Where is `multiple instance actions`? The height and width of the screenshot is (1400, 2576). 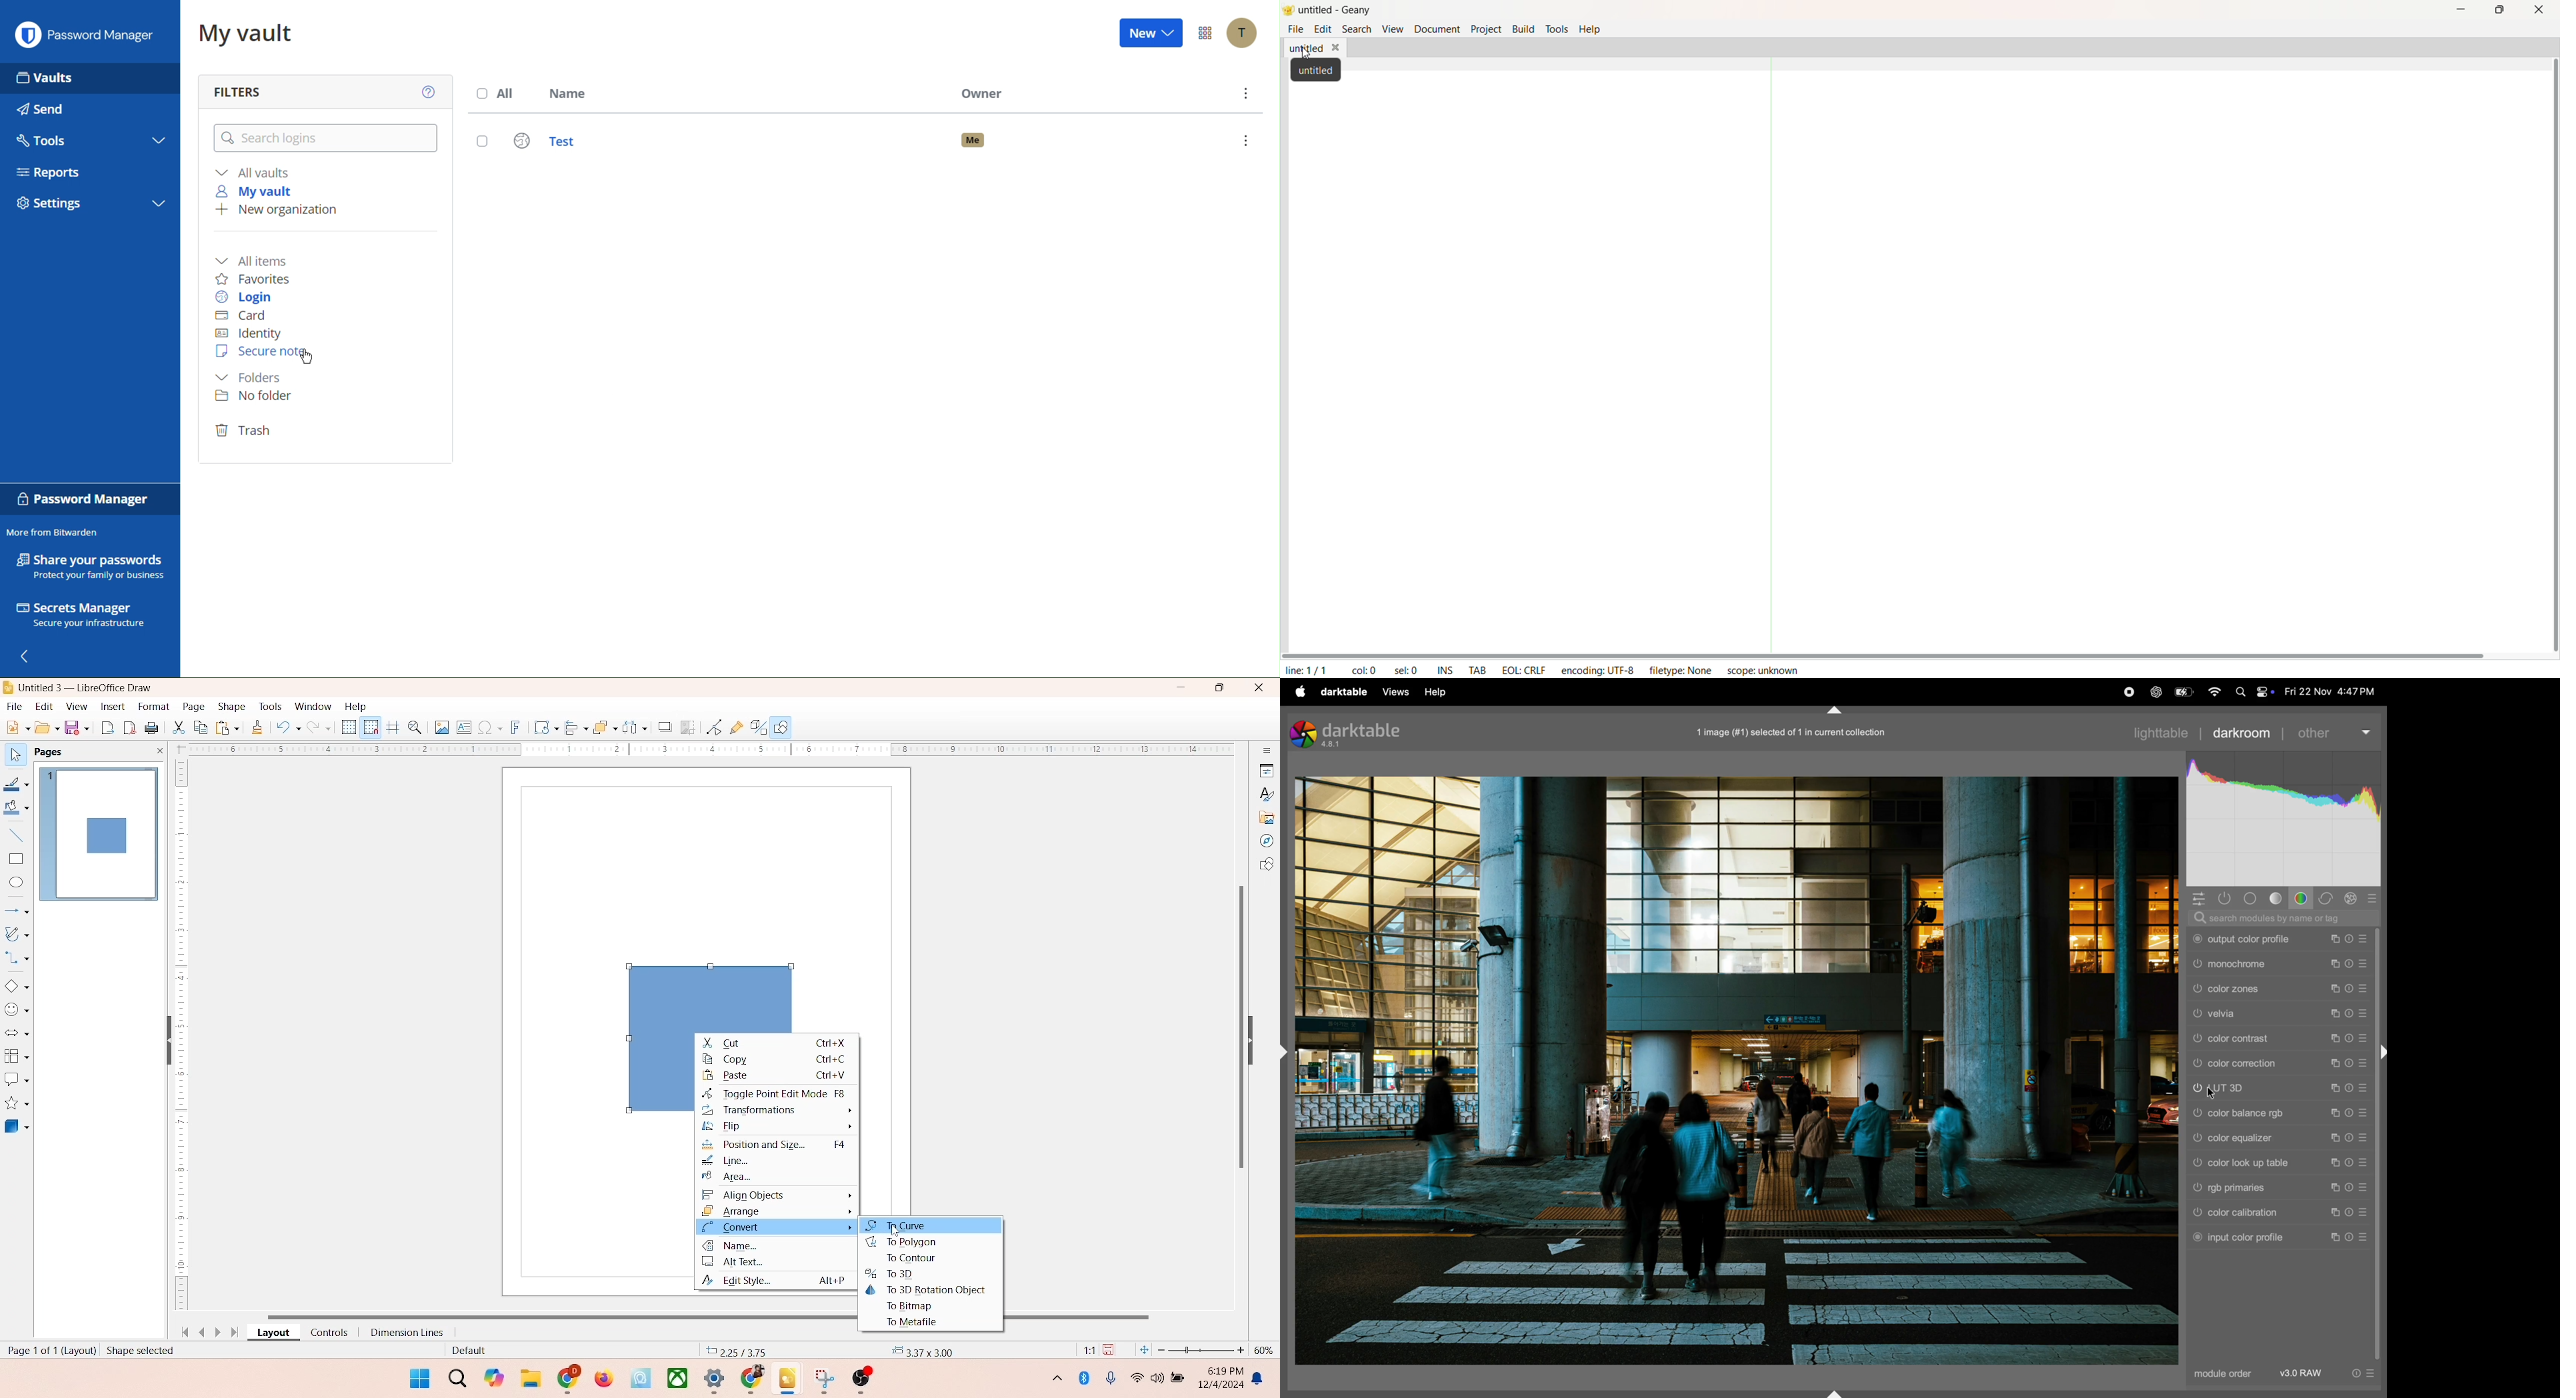
multiple instance actions is located at coordinates (2334, 1187).